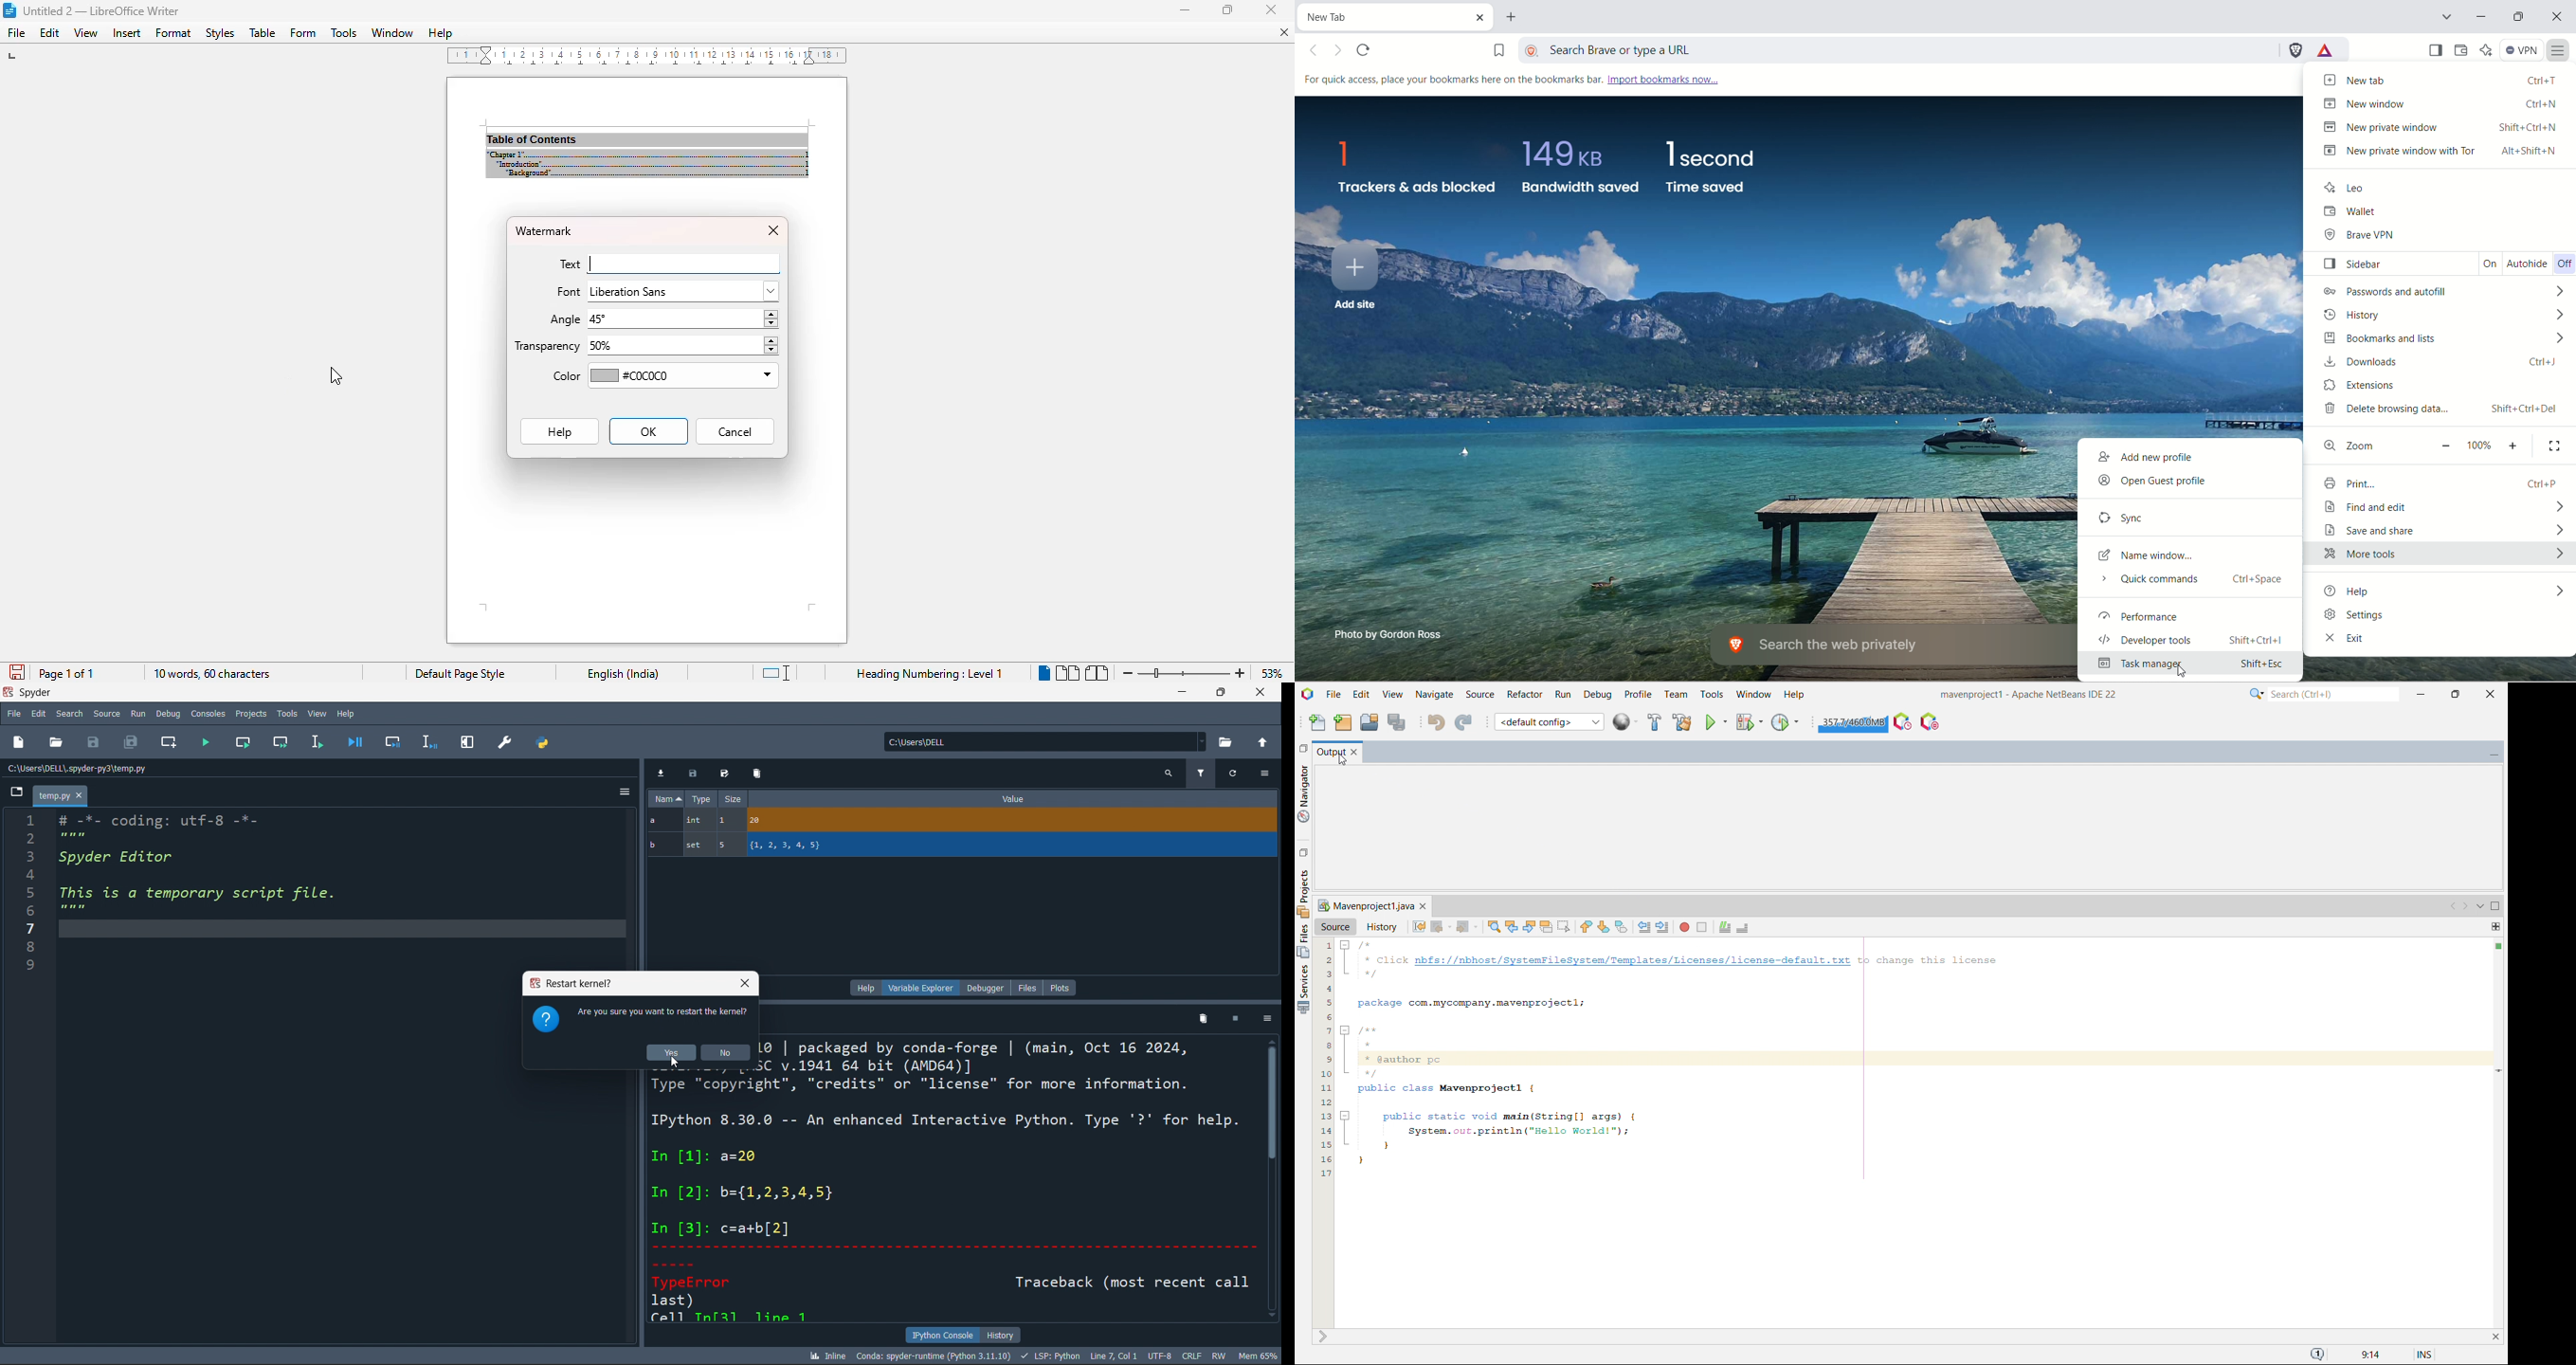  What do you see at coordinates (1511, 925) in the screenshot?
I see `find previous occurance` at bounding box center [1511, 925].